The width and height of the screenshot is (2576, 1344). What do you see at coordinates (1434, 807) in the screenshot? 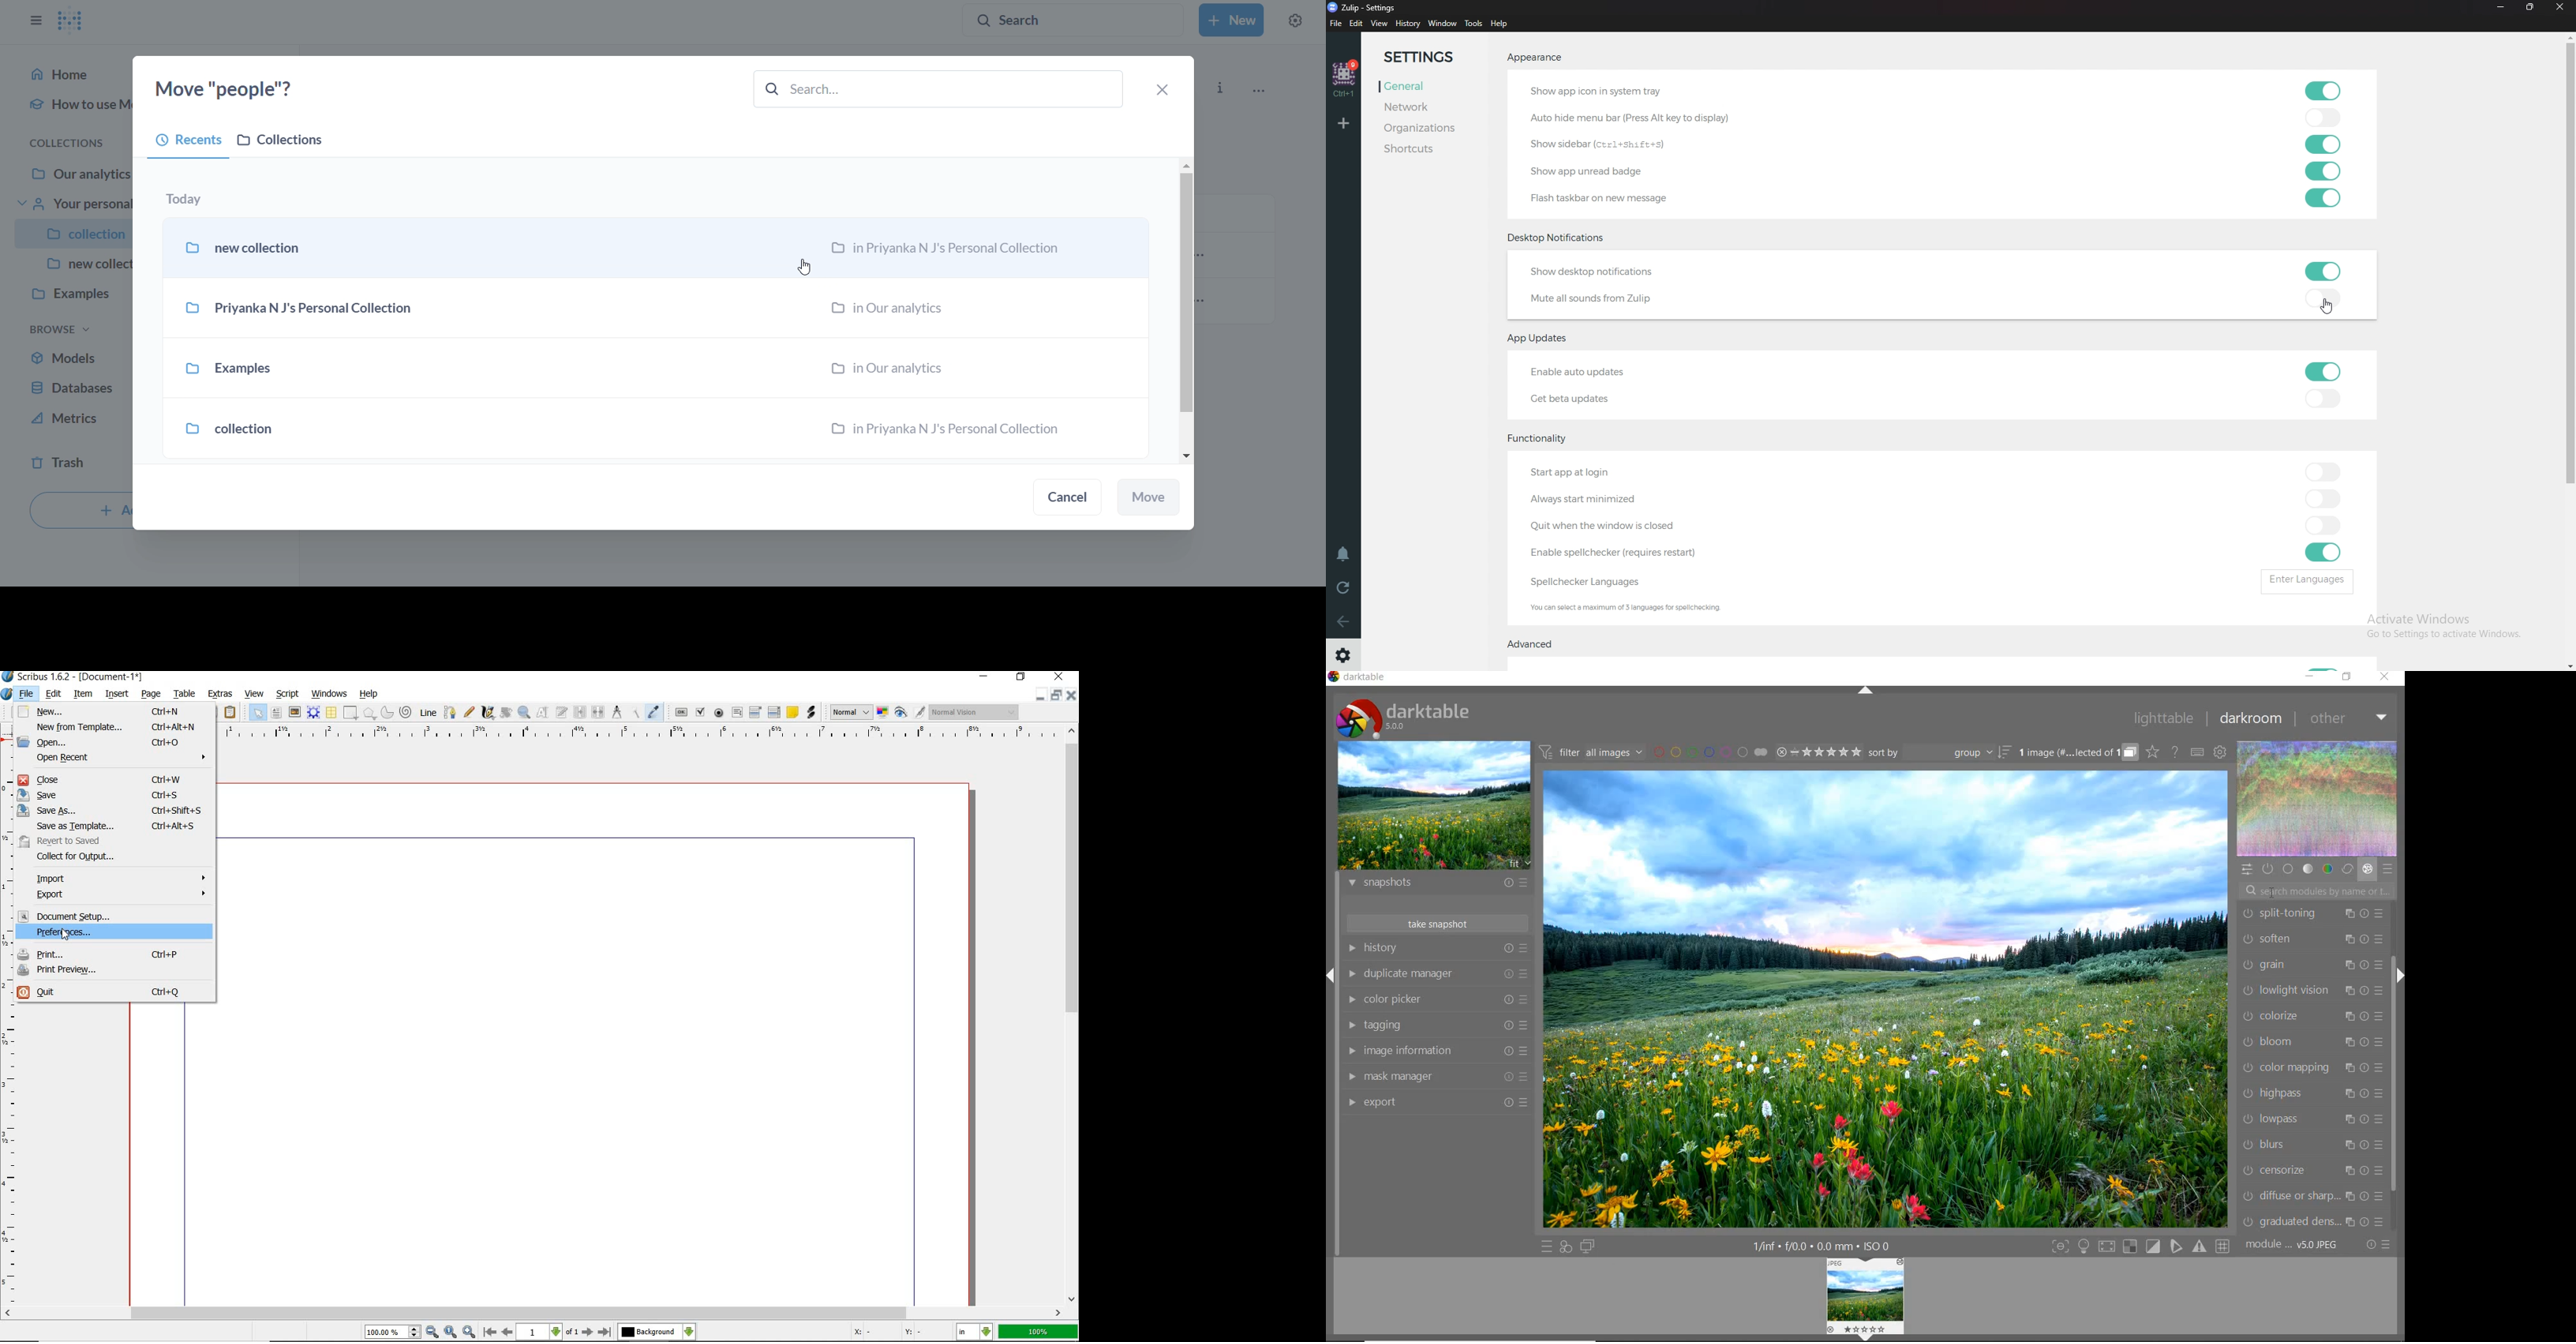
I see `image preview` at bounding box center [1434, 807].